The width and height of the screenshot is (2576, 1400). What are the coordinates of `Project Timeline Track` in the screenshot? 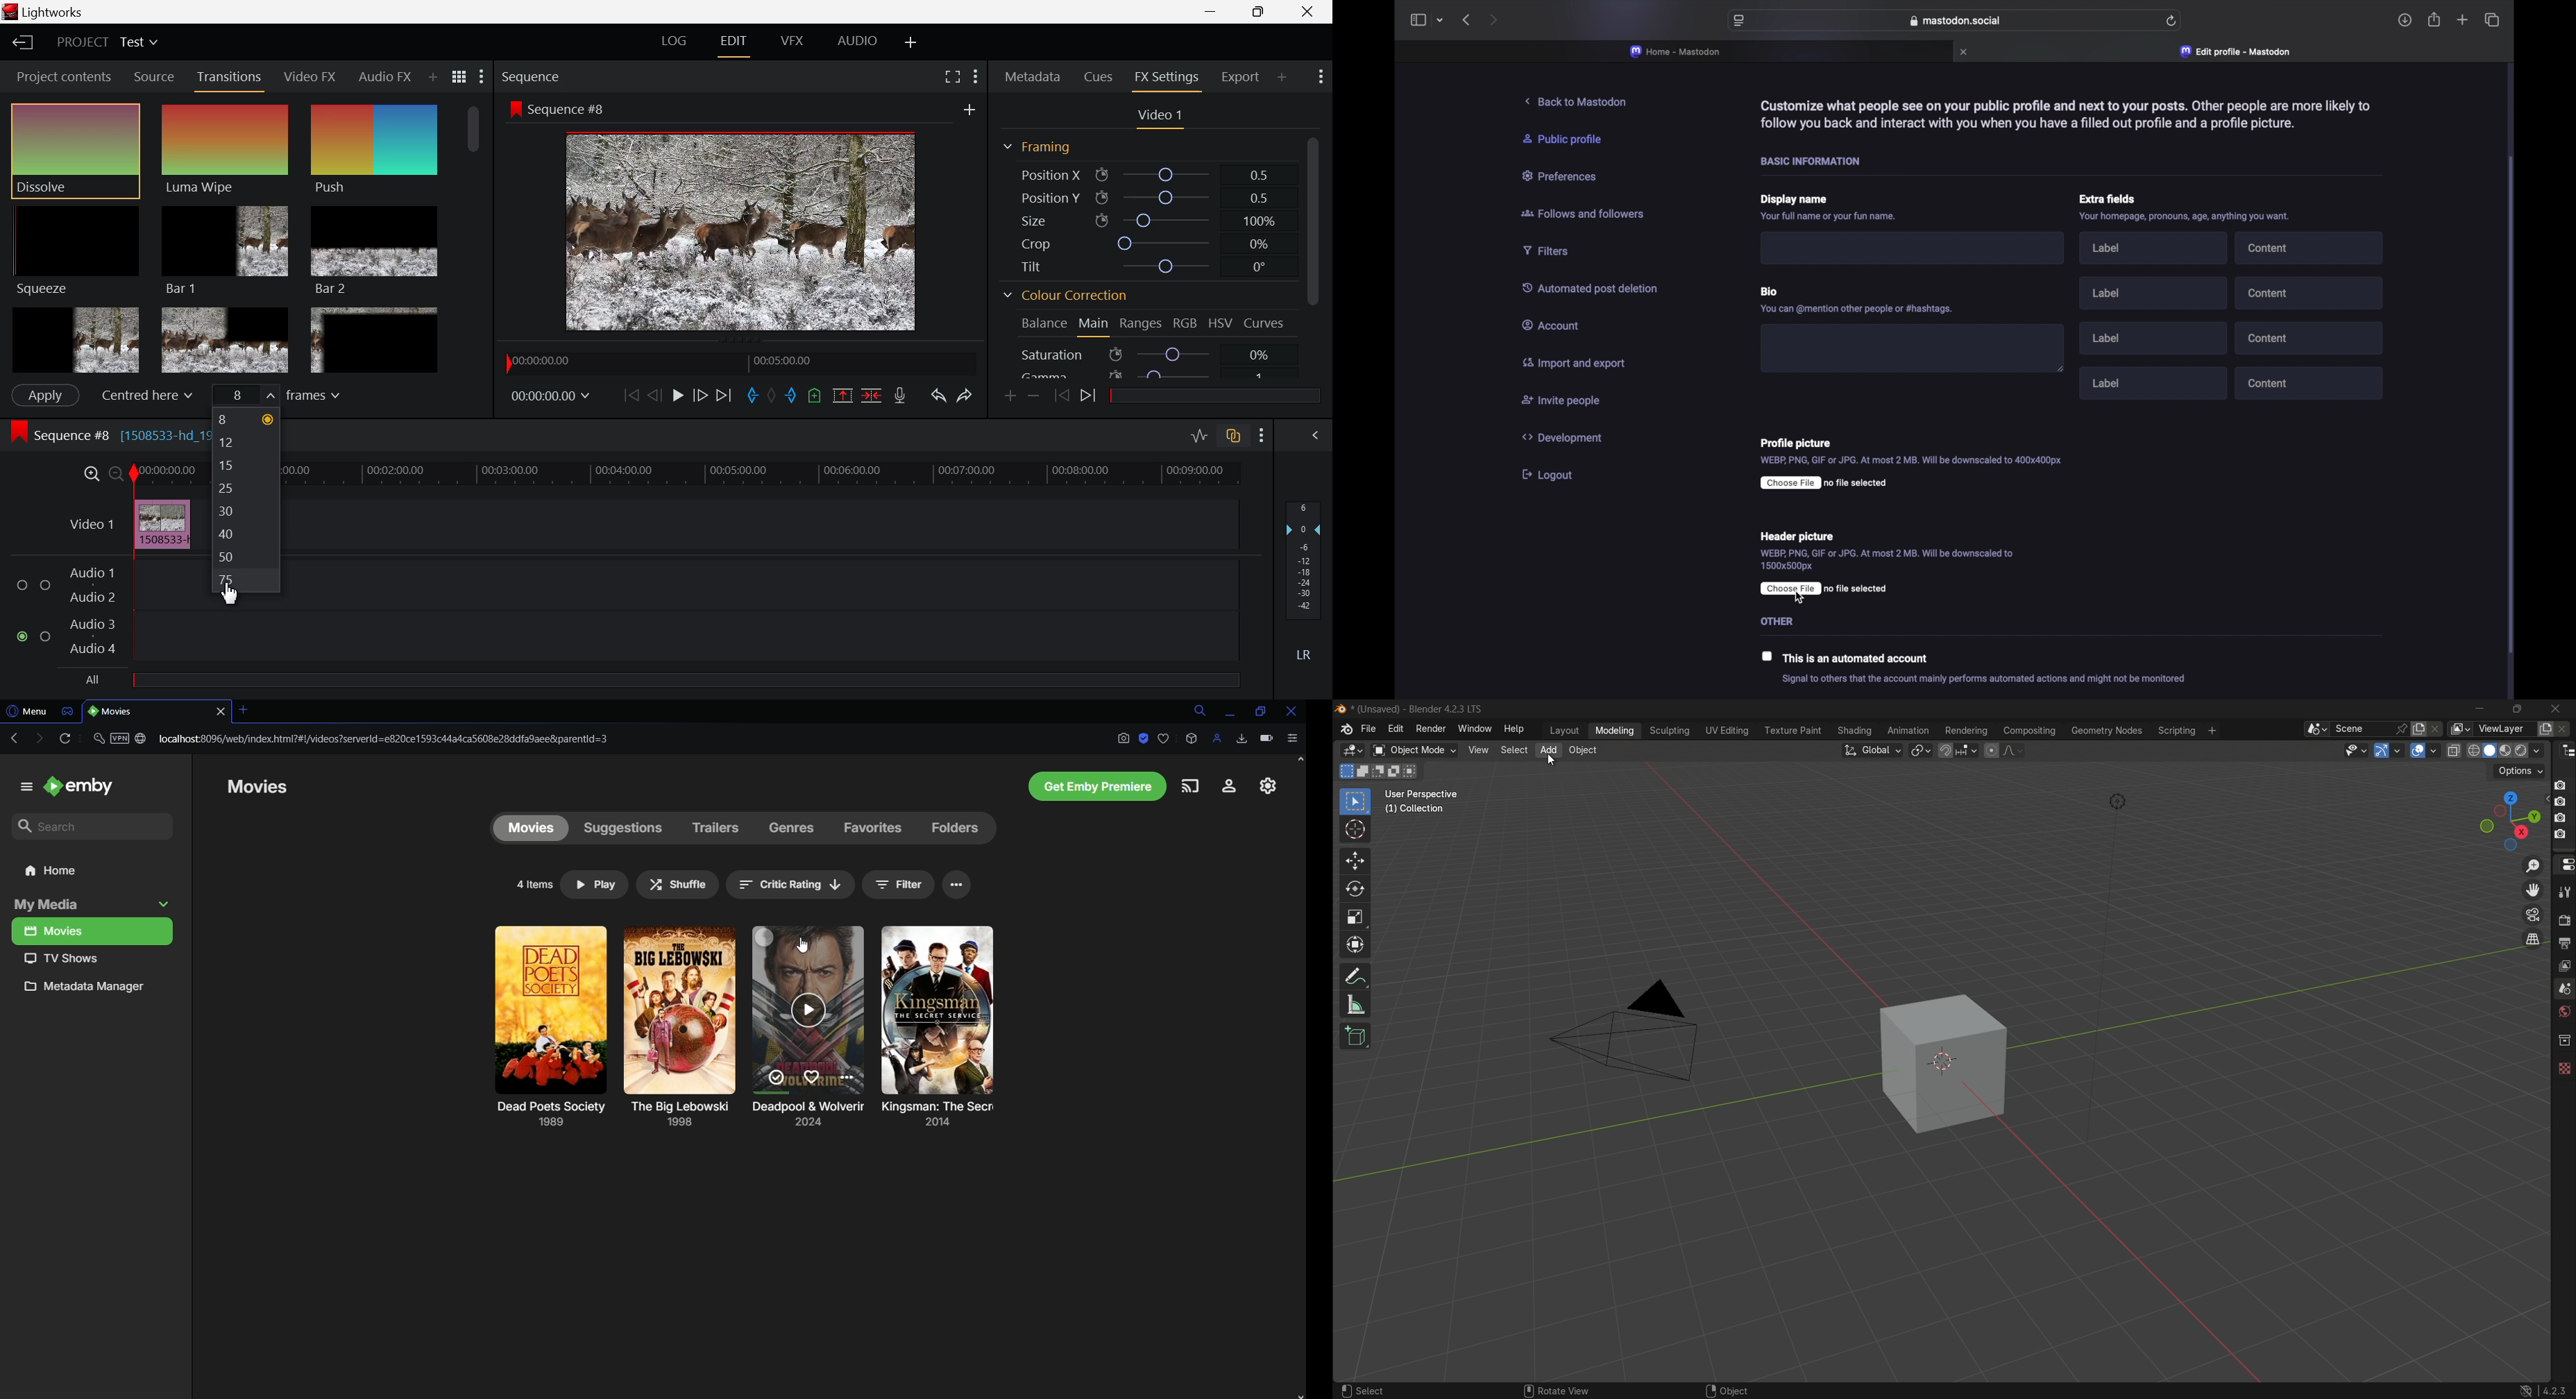 It's located at (167, 474).